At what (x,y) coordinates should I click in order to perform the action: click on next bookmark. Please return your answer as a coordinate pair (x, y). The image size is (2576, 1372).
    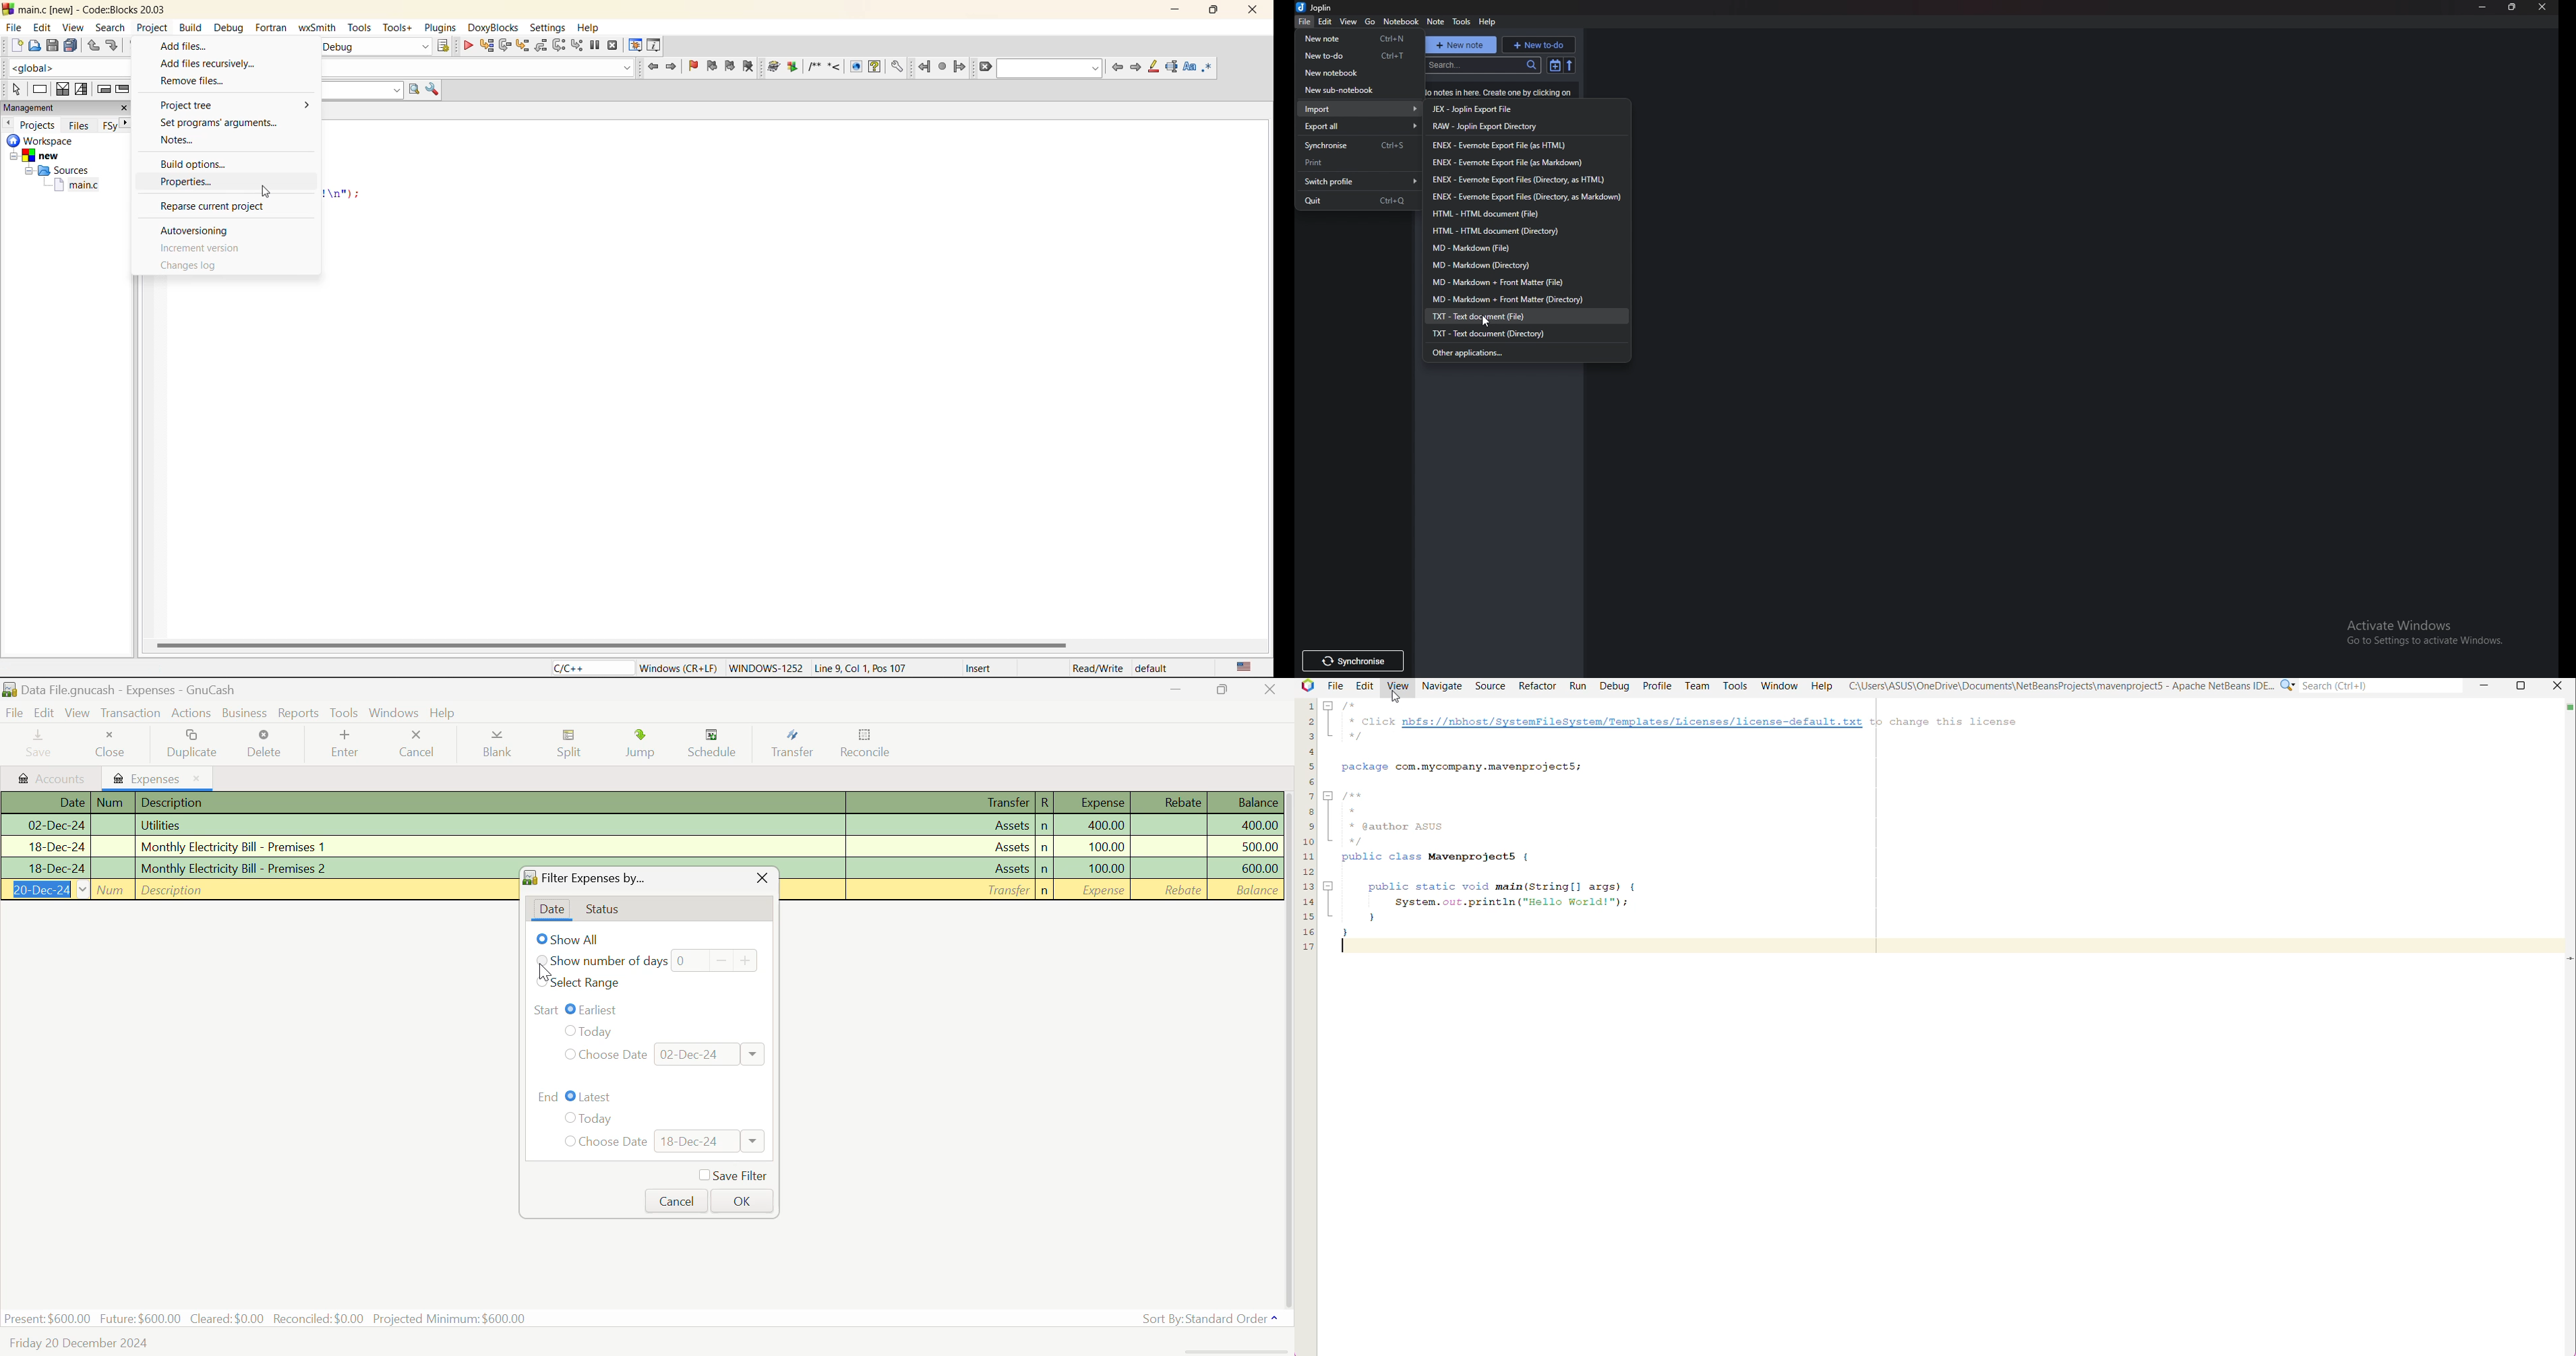
    Looking at the image, I should click on (732, 68).